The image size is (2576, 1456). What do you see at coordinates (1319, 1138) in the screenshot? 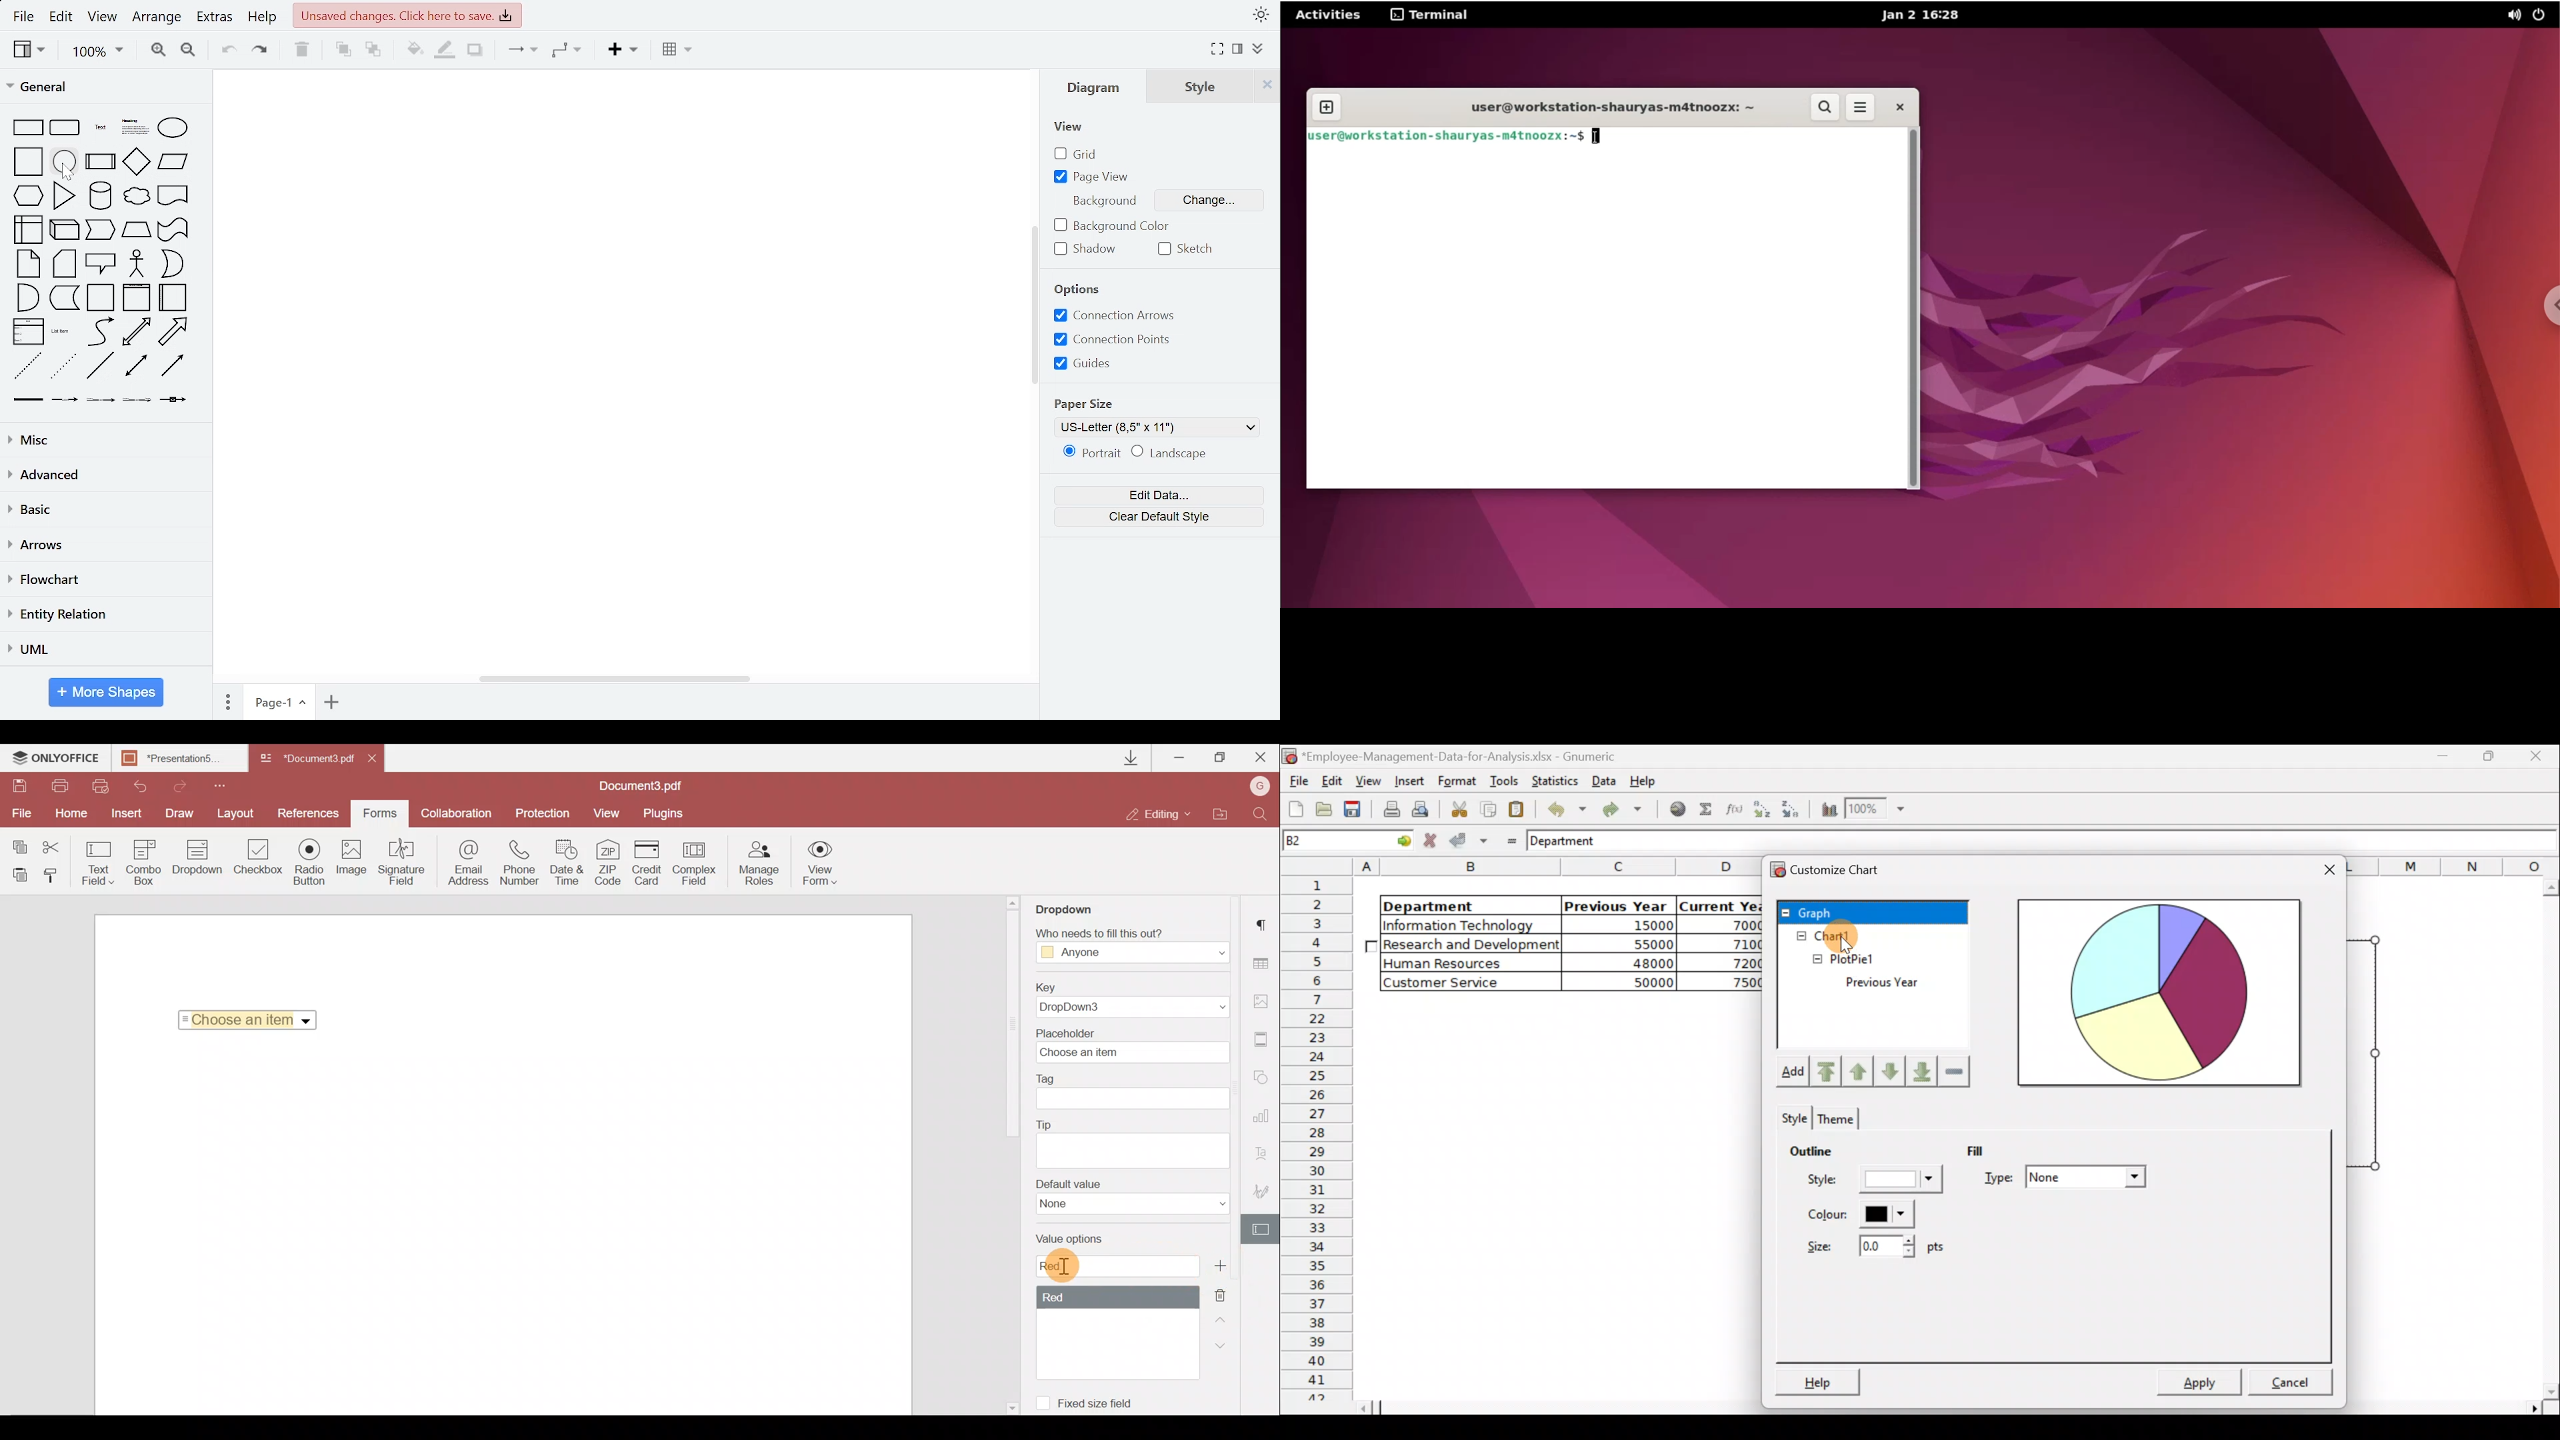
I see `Rows` at bounding box center [1319, 1138].